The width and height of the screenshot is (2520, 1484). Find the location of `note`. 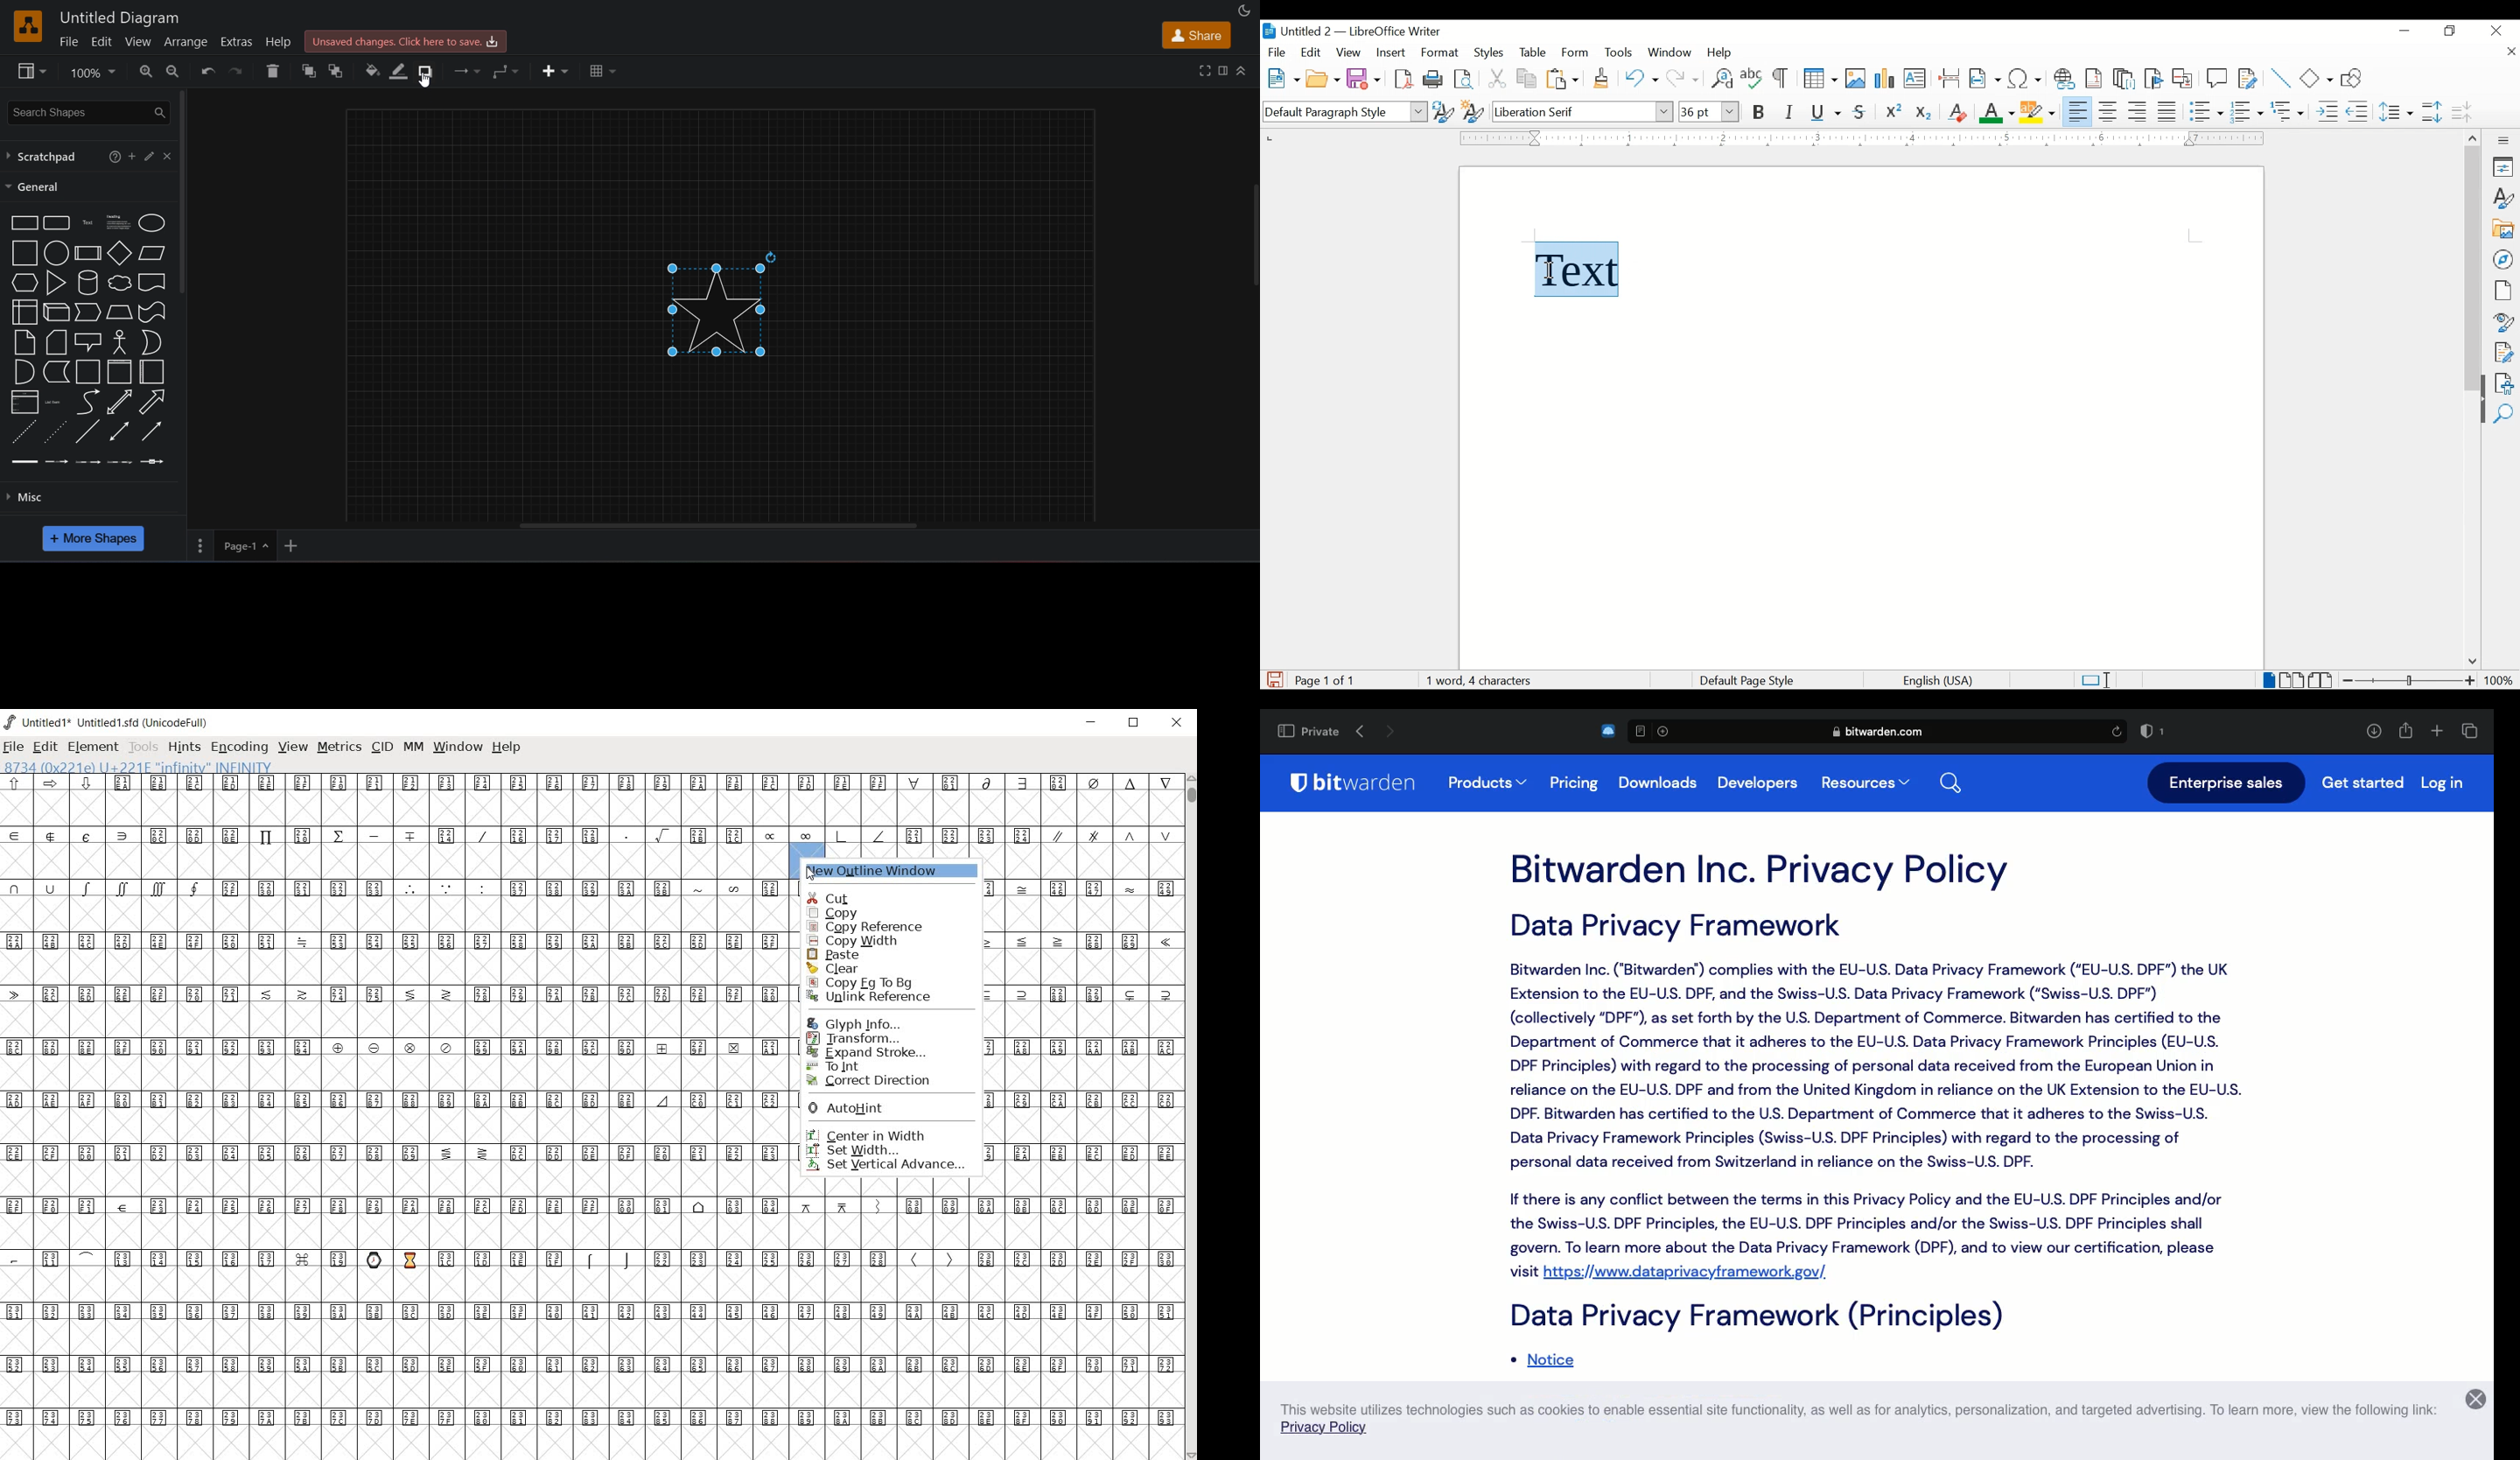

note is located at coordinates (23, 341).